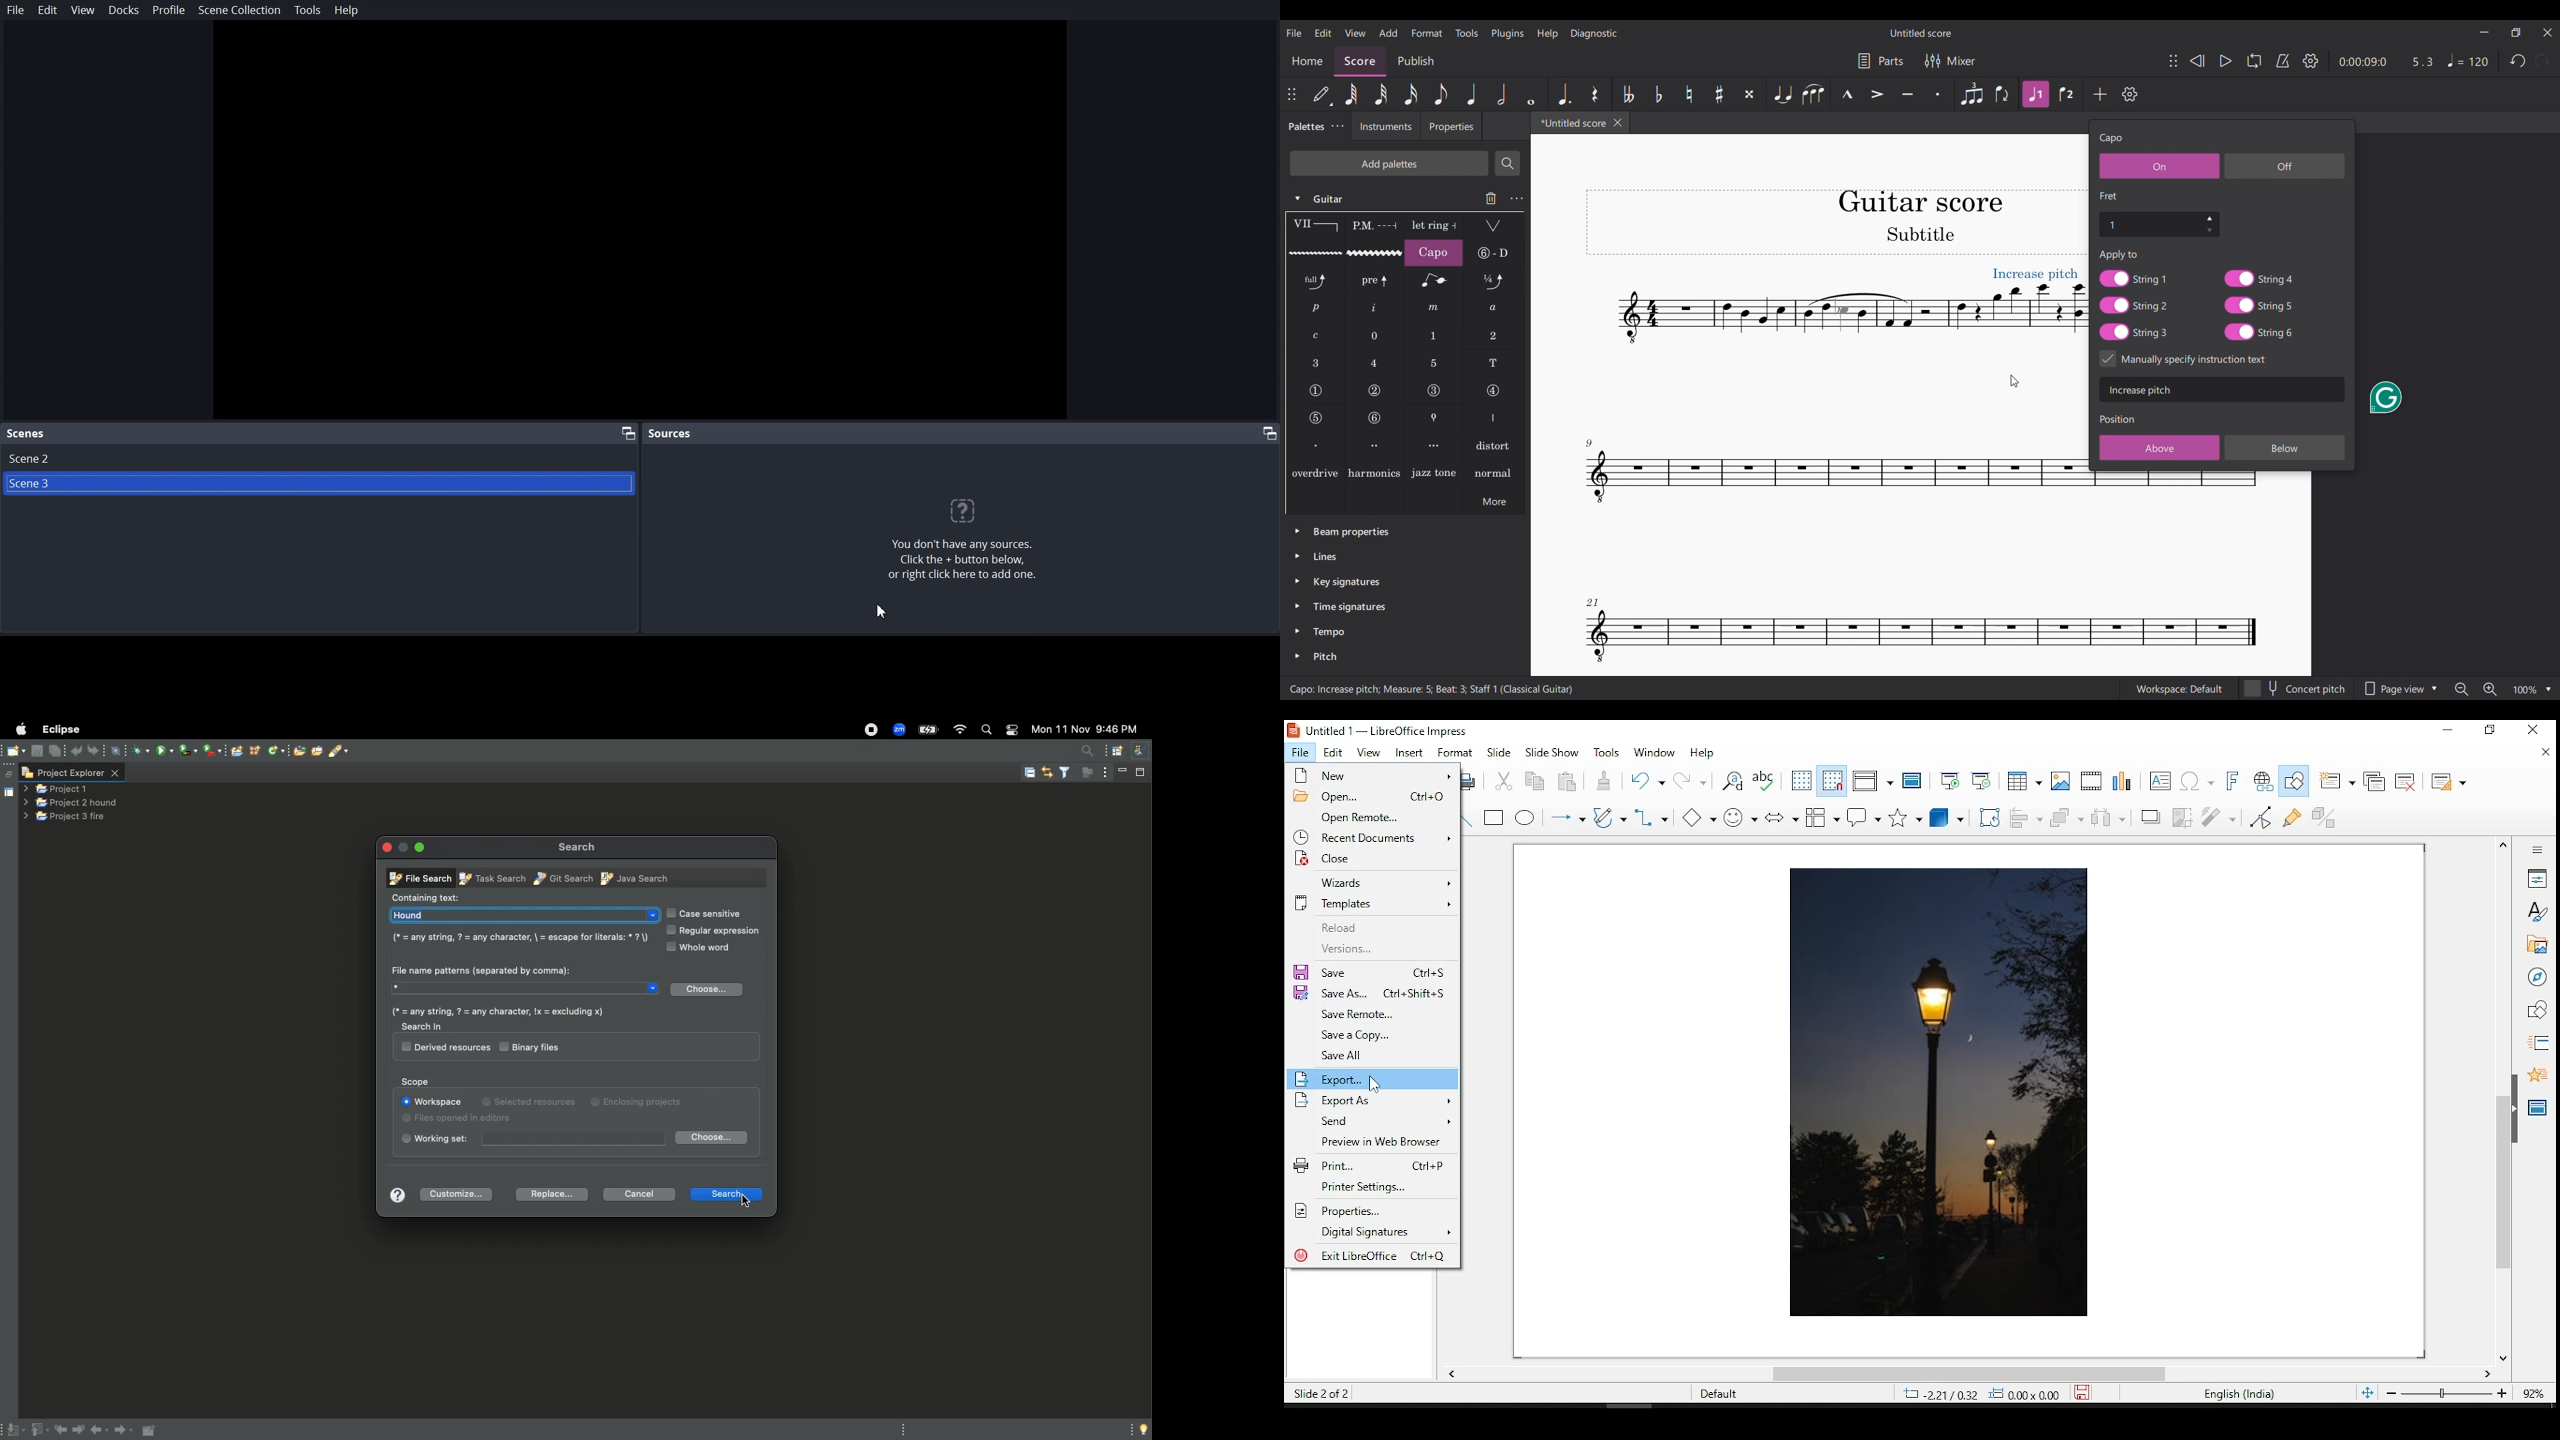 The height and width of the screenshot is (1456, 2576). Describe the element at coordinates (1877, 94) in the screenshot. I see `Accent` at that location.